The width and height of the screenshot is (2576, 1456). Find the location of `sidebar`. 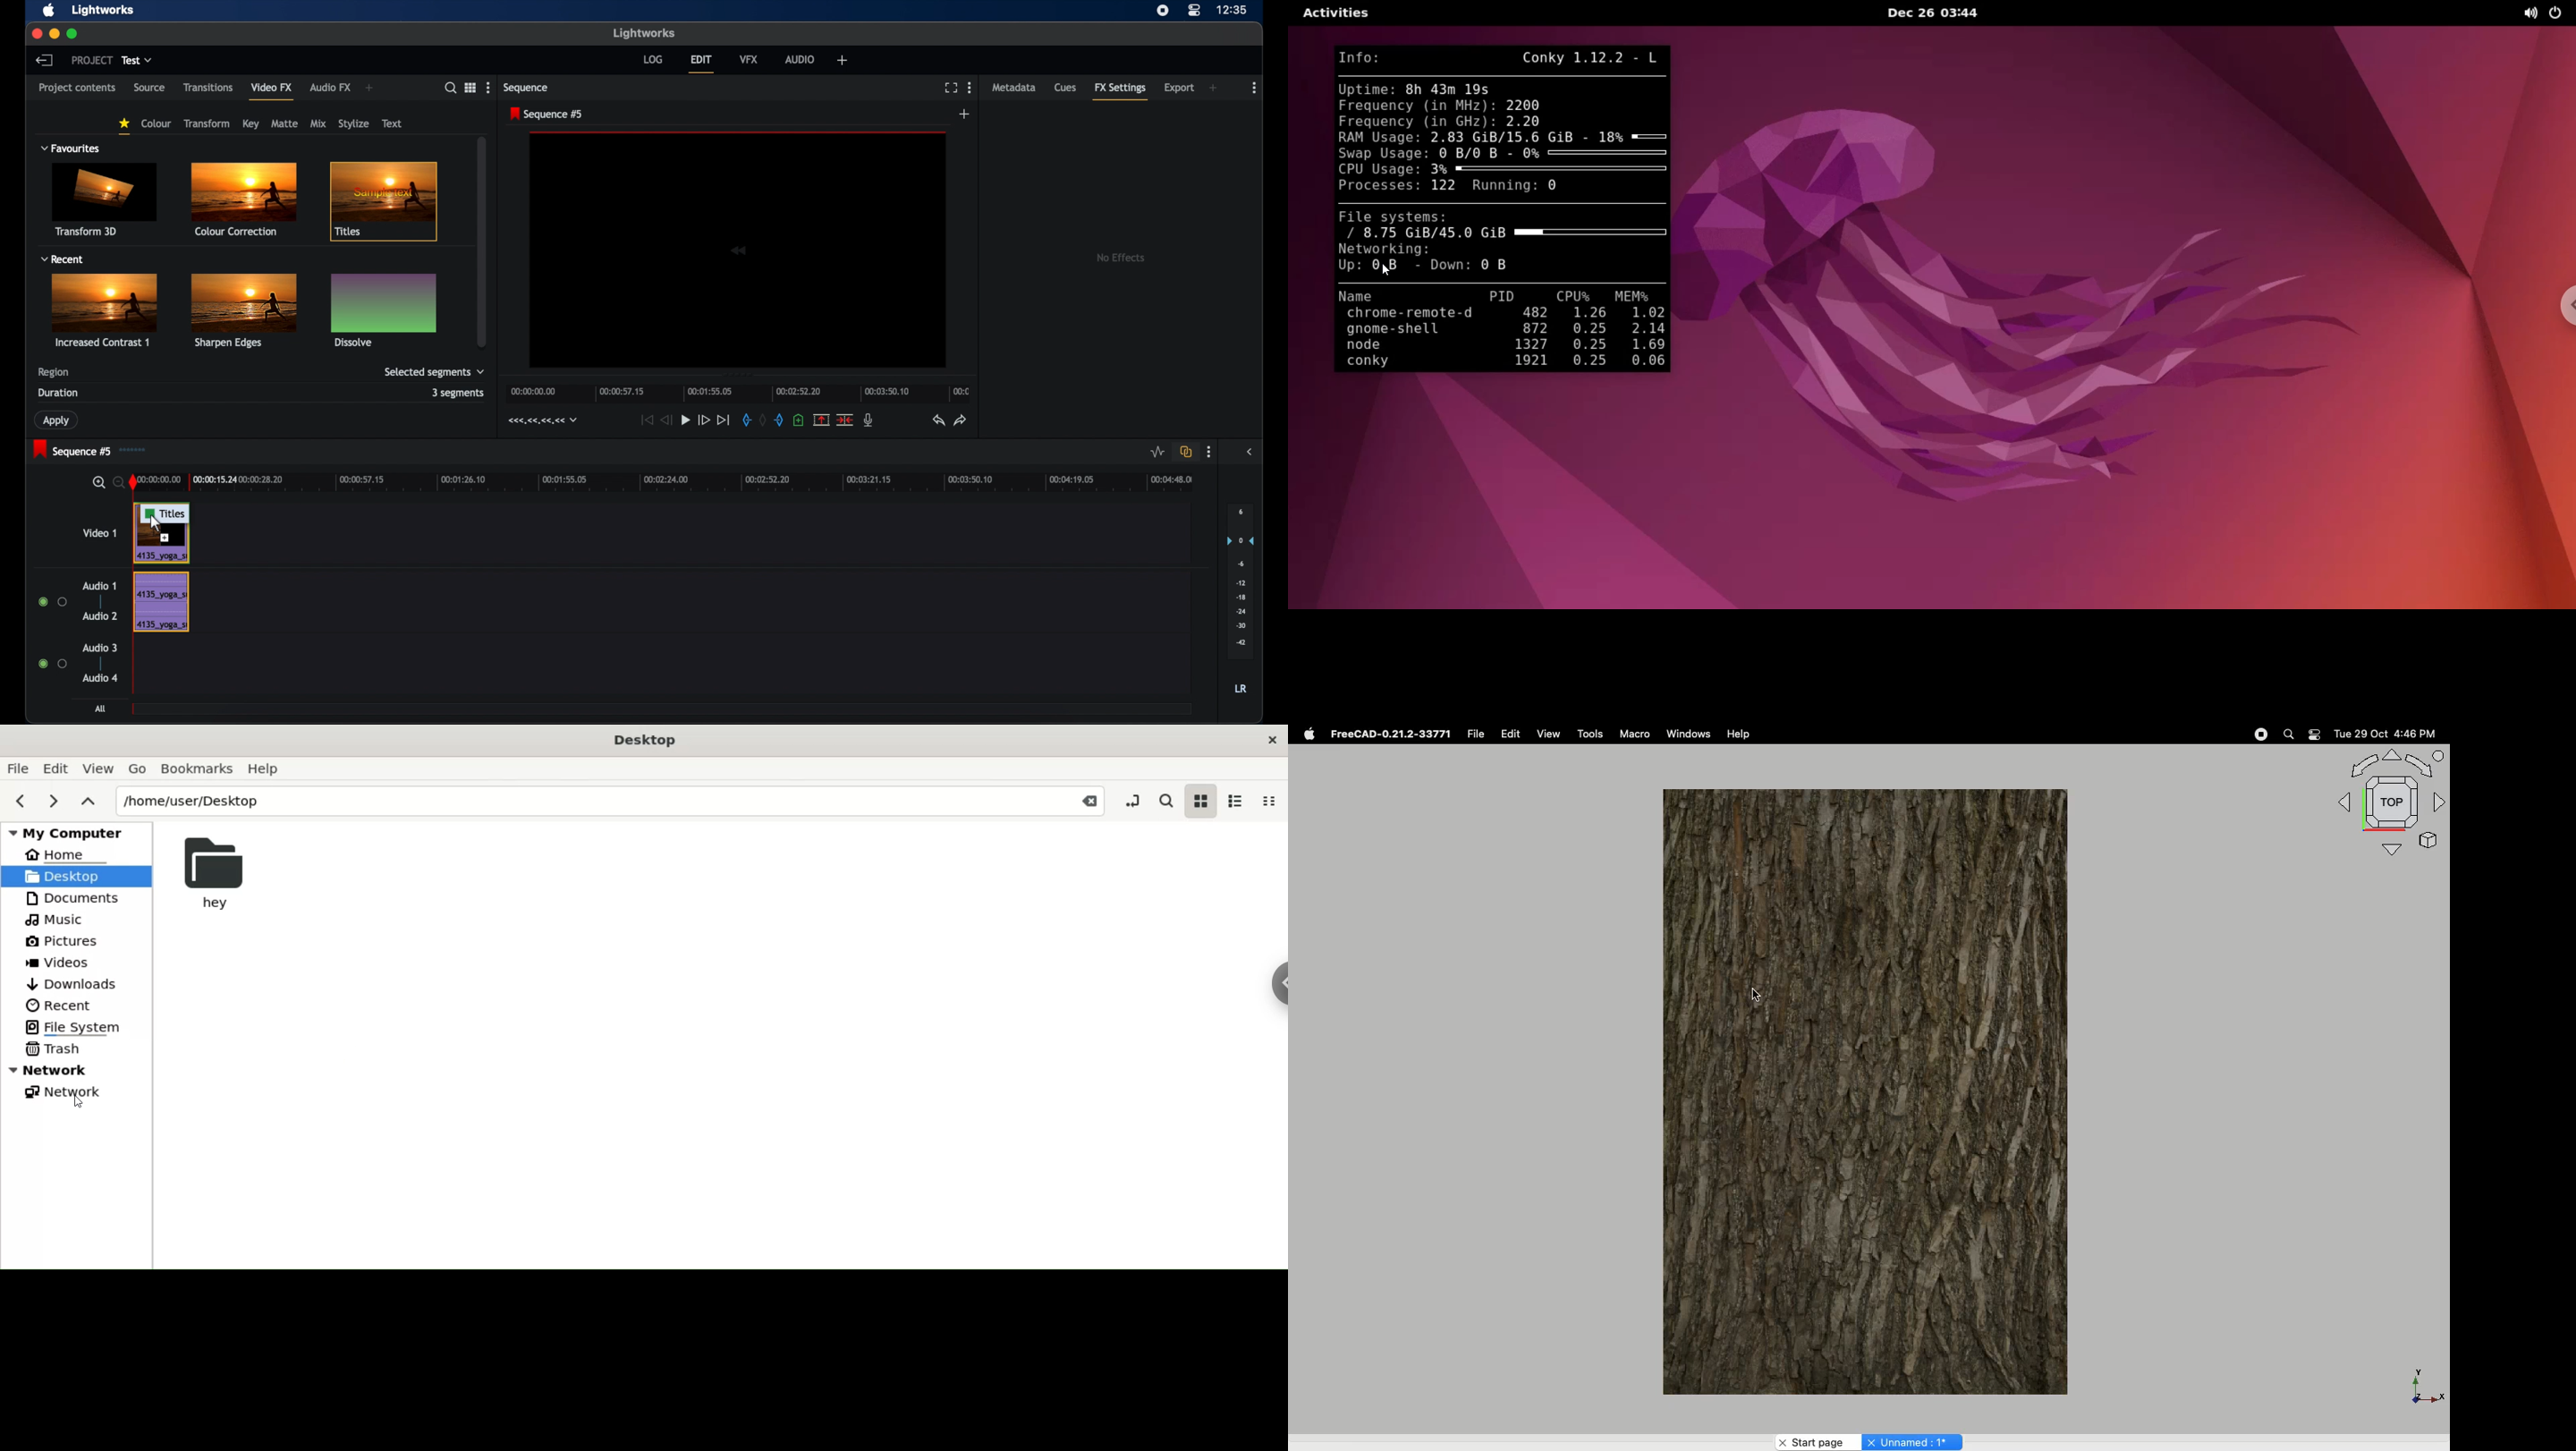

sidebar is located at coordinates (1278, 984).